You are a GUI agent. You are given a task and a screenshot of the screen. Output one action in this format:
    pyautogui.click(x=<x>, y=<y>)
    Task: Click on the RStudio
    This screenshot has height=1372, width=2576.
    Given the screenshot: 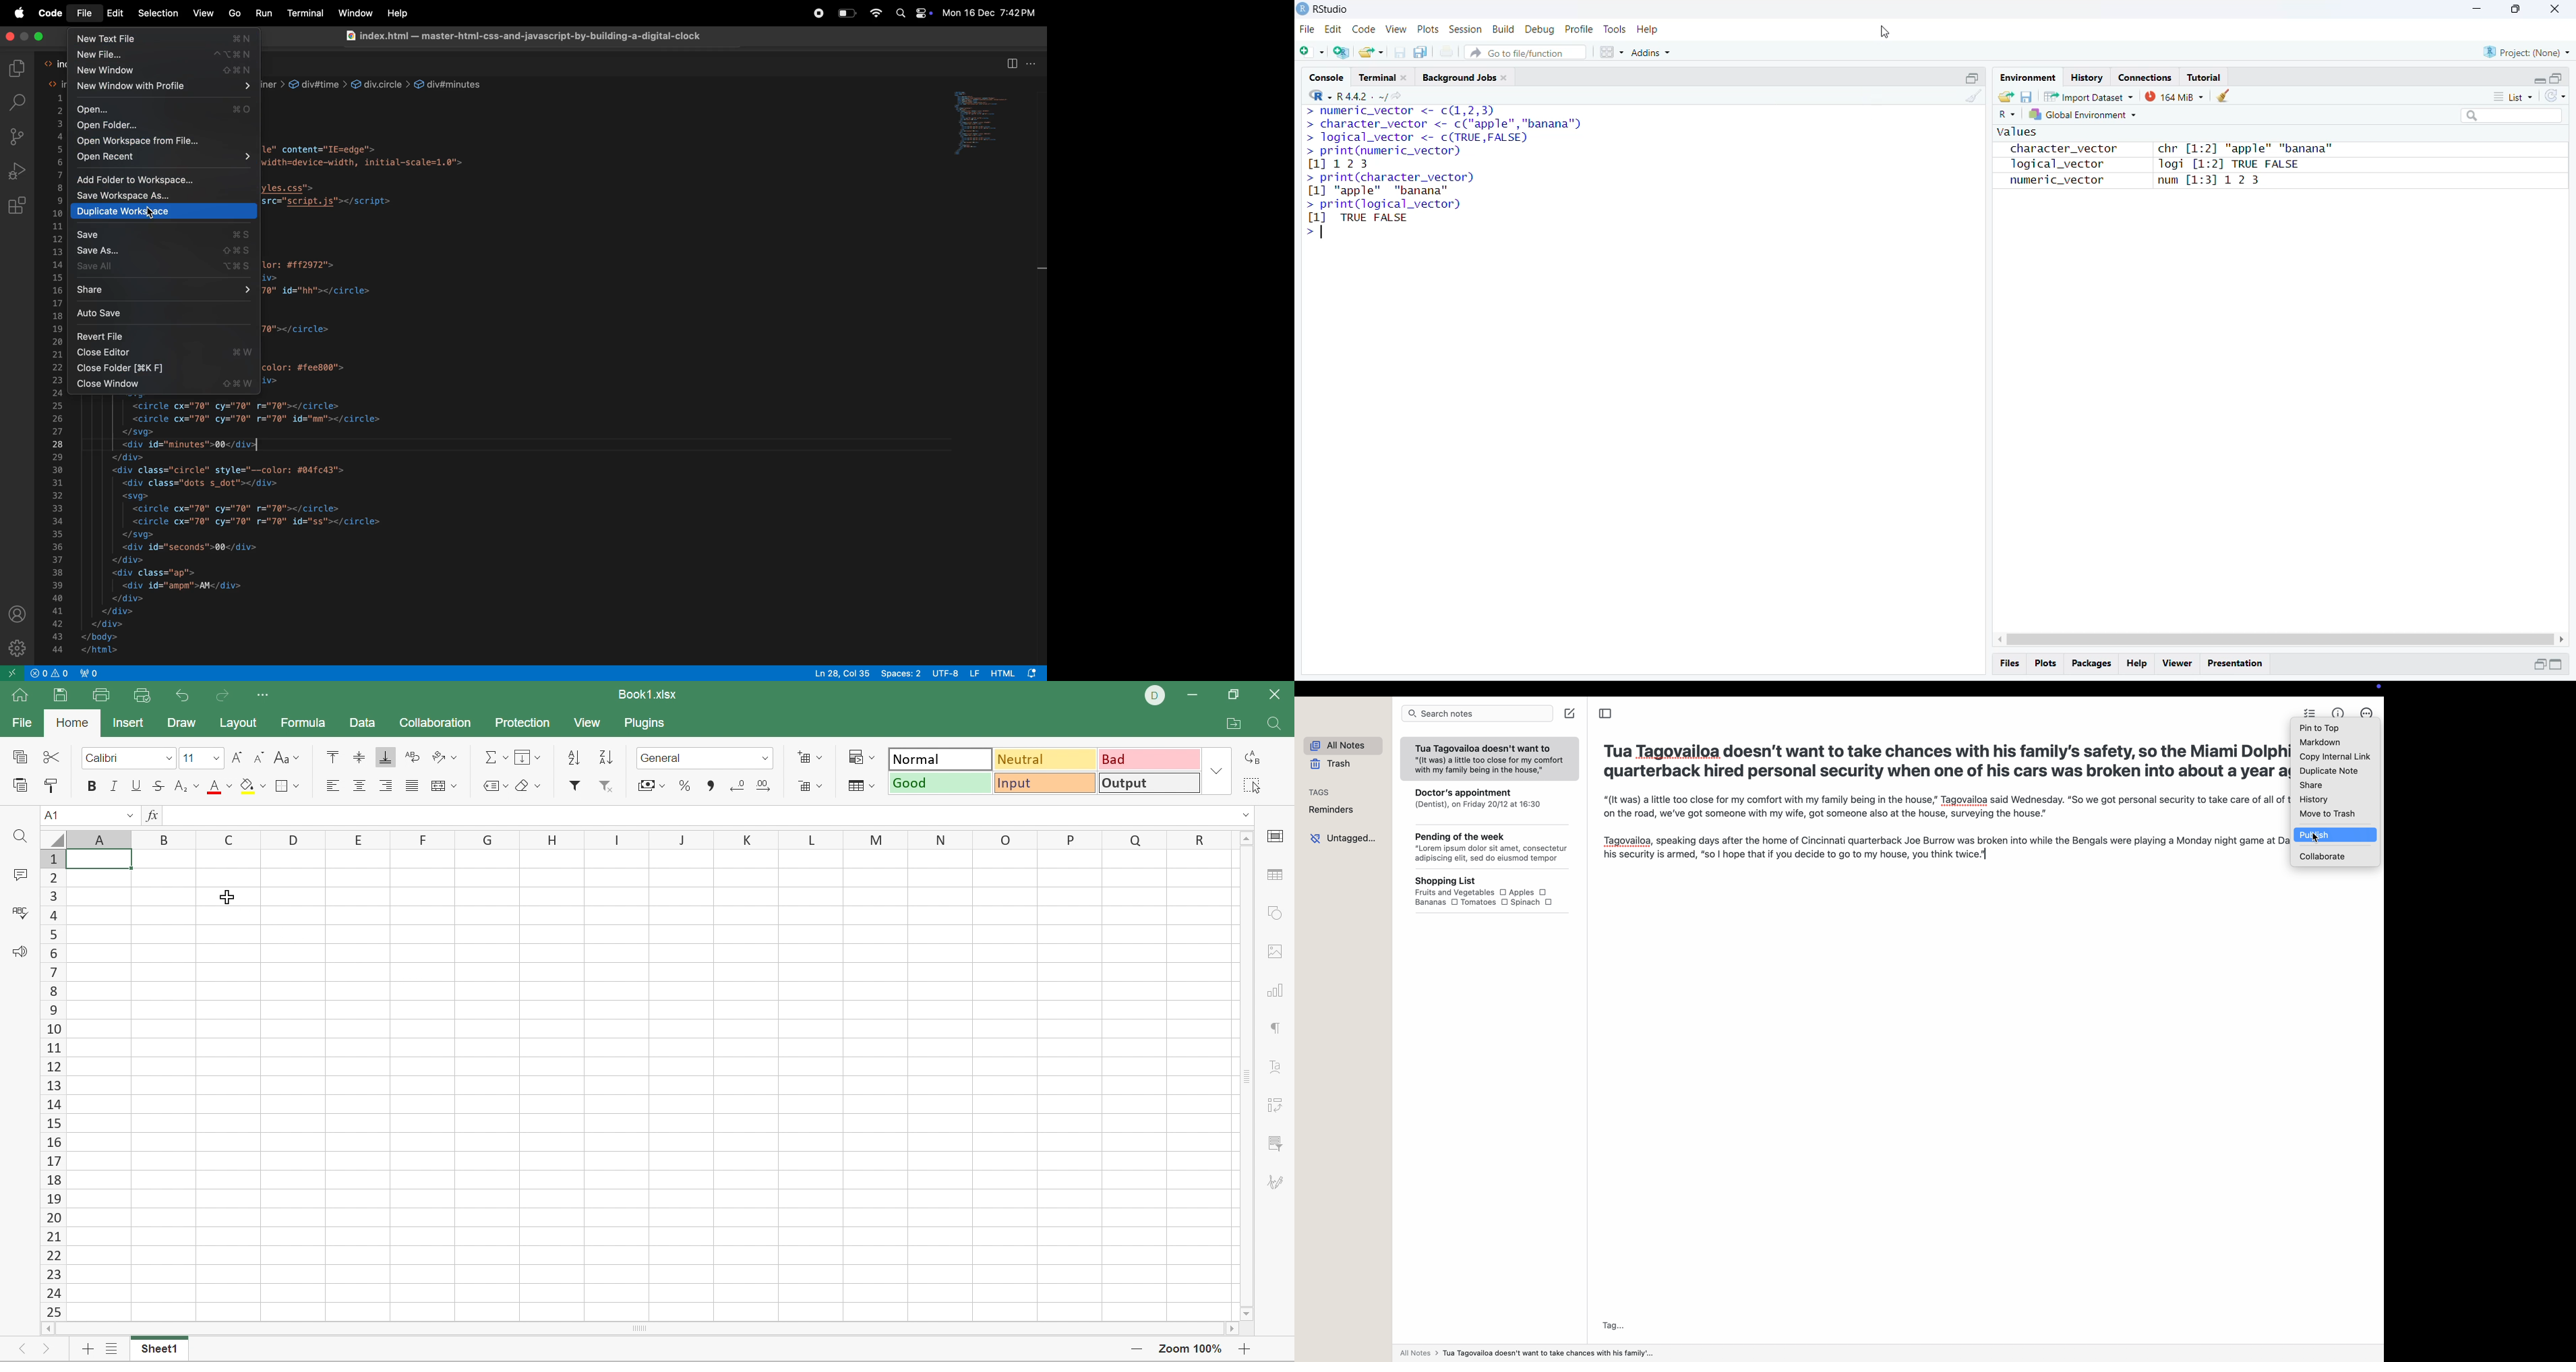 What is the action you would take?
    pyautogui.click(x=1334, y=8)
    